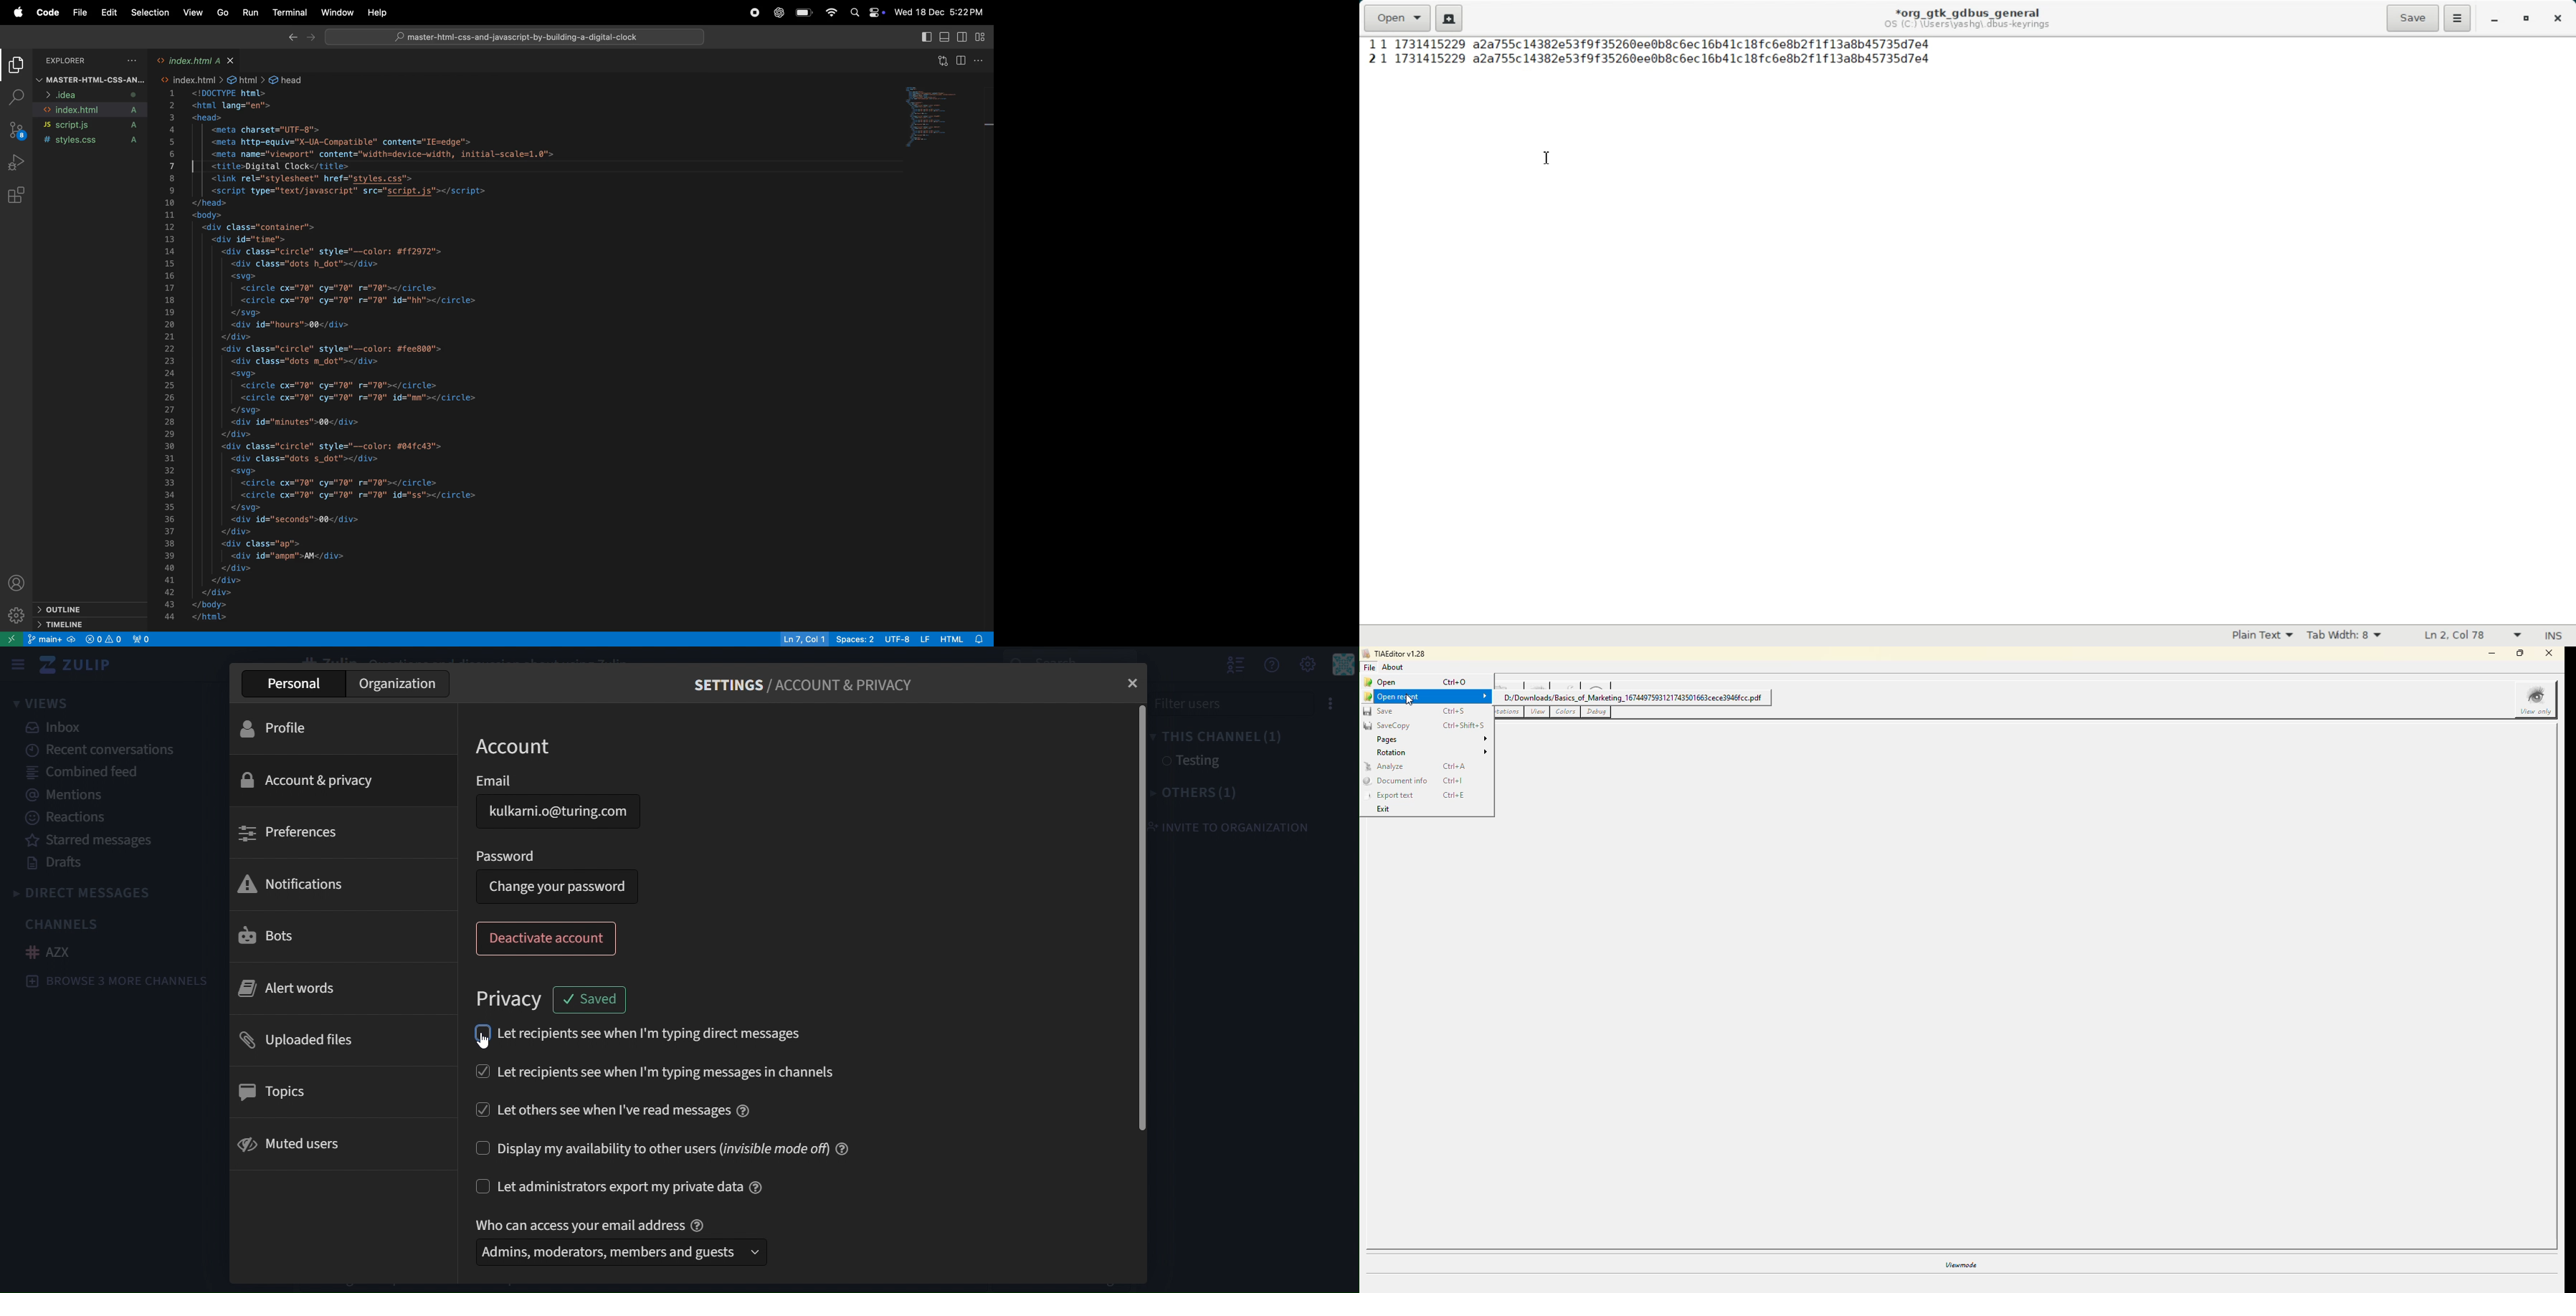  I want to click on information, so click(764, 1187).